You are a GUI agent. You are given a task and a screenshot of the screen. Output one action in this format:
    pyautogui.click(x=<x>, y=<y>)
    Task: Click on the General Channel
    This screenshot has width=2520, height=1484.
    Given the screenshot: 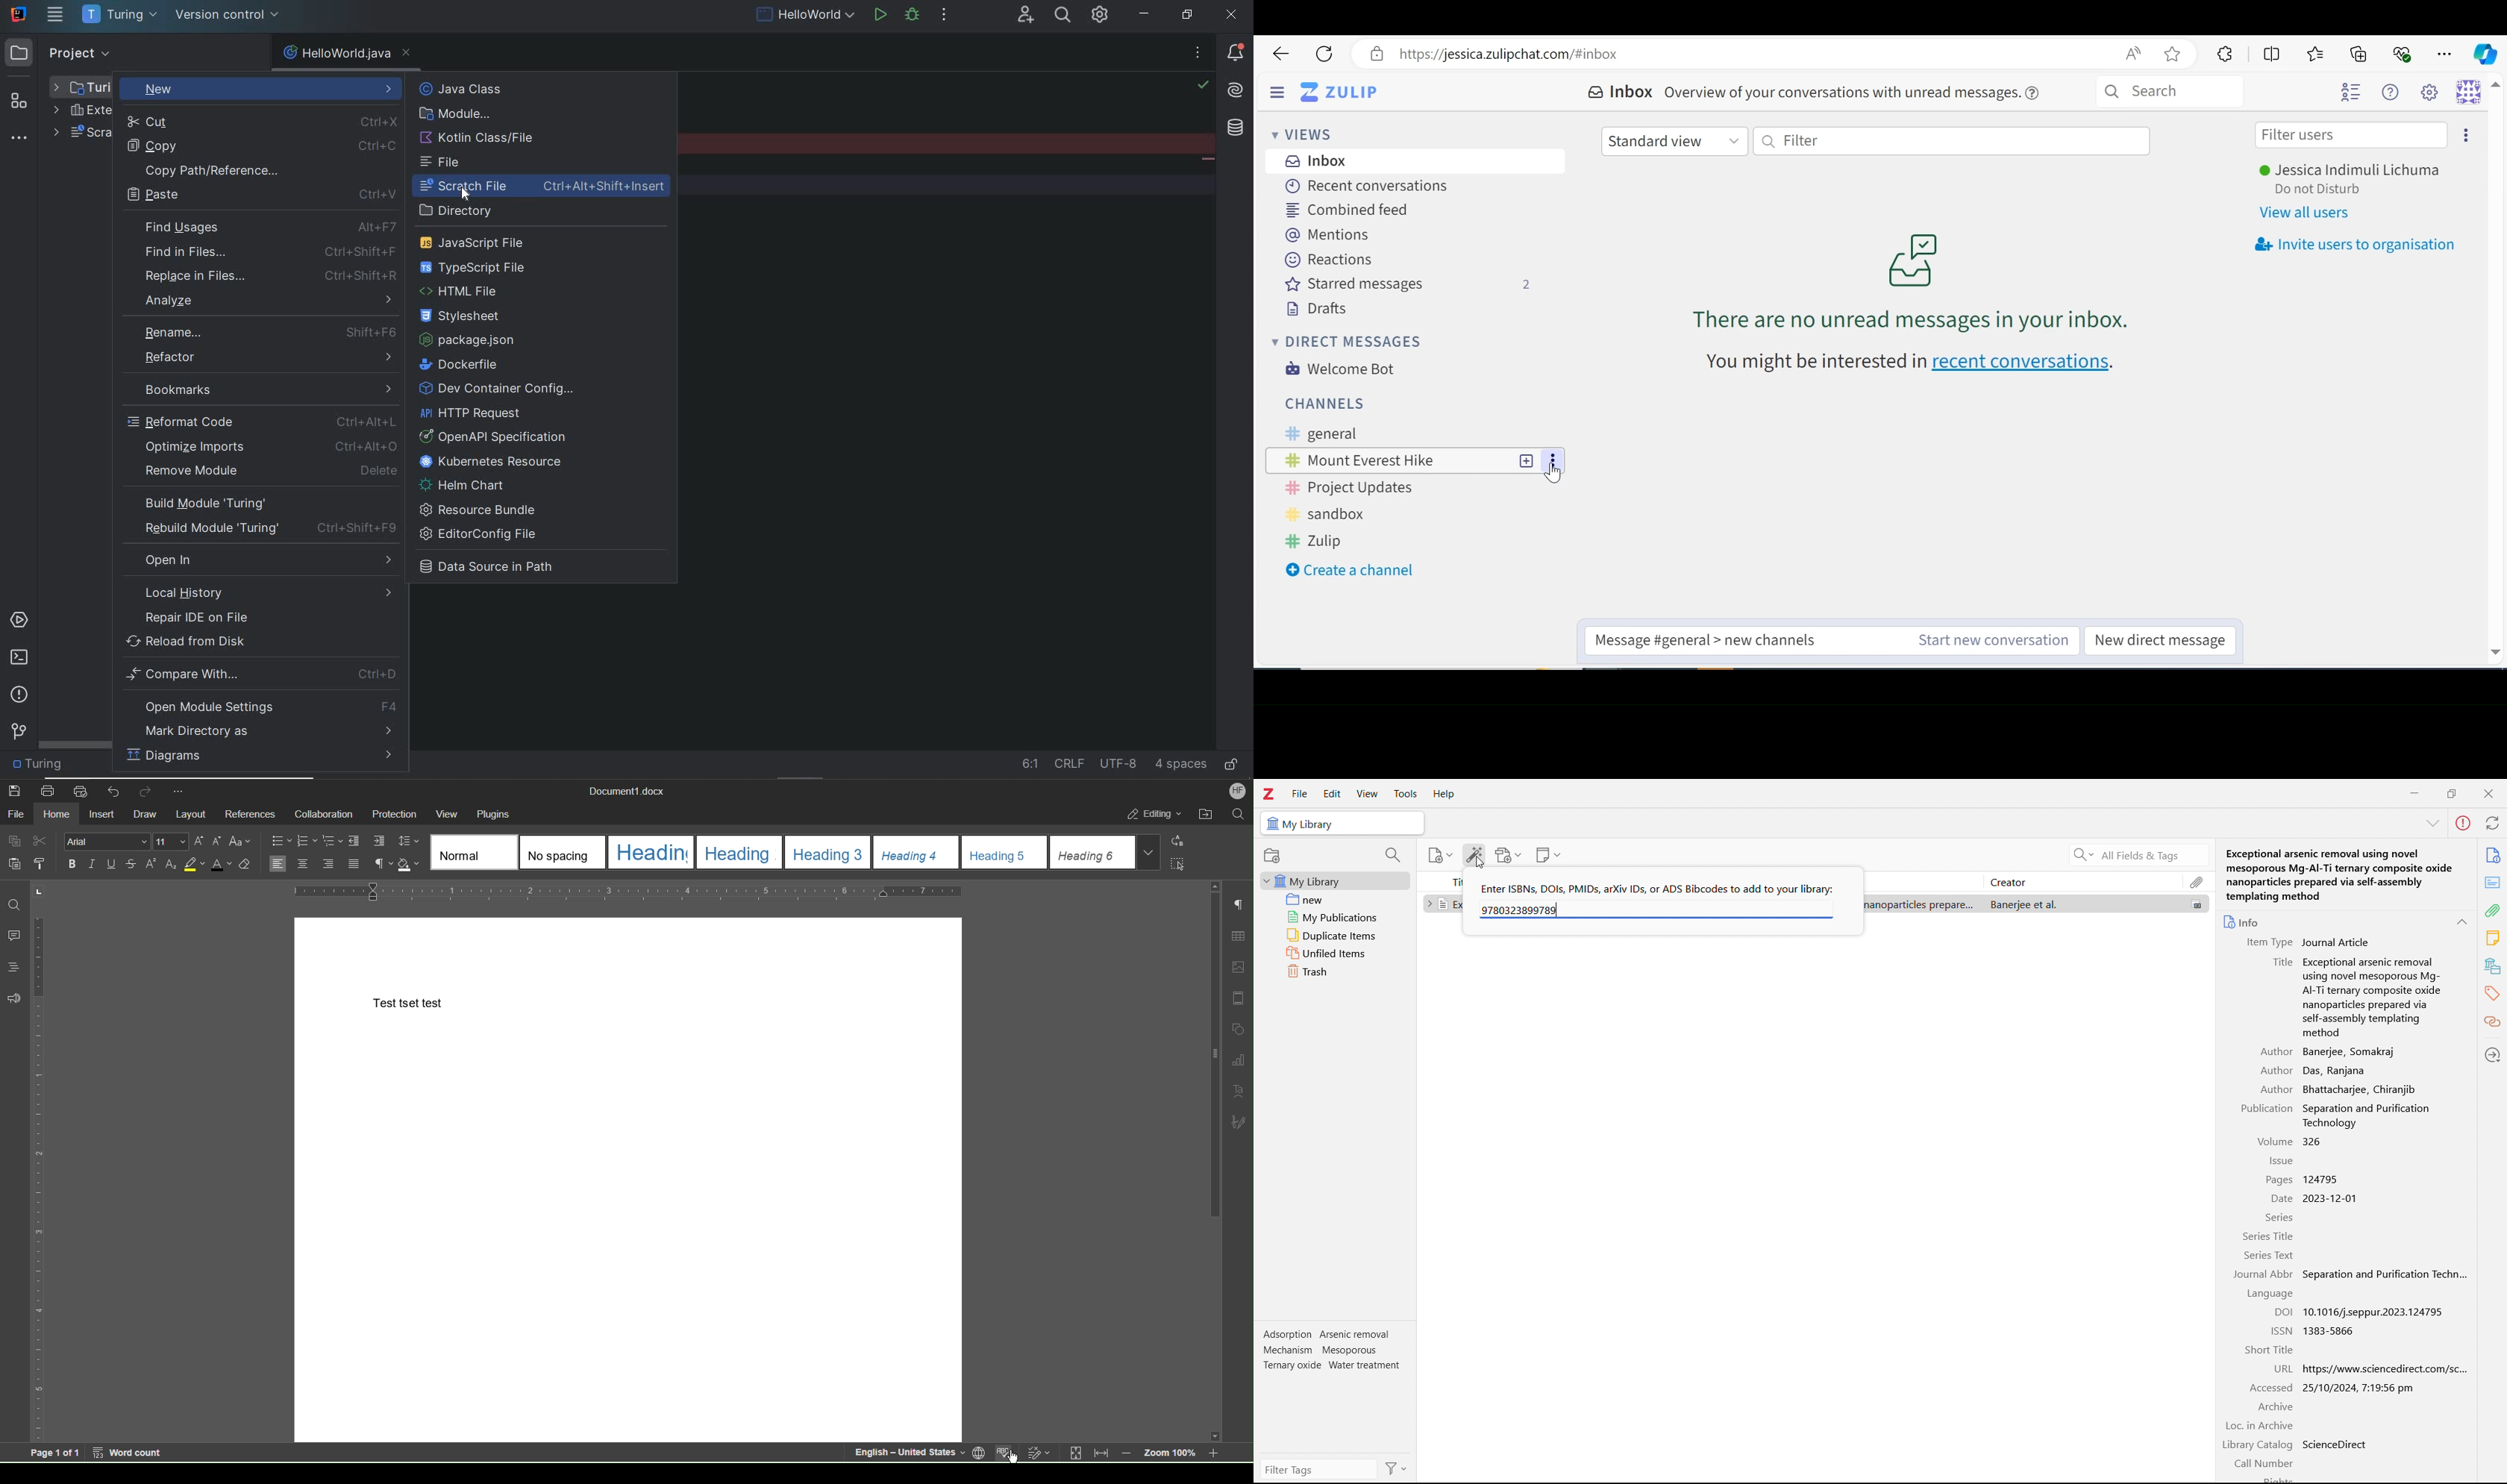 What is the action you would take?
    pyautogui.click(x=1405, y=435)
    